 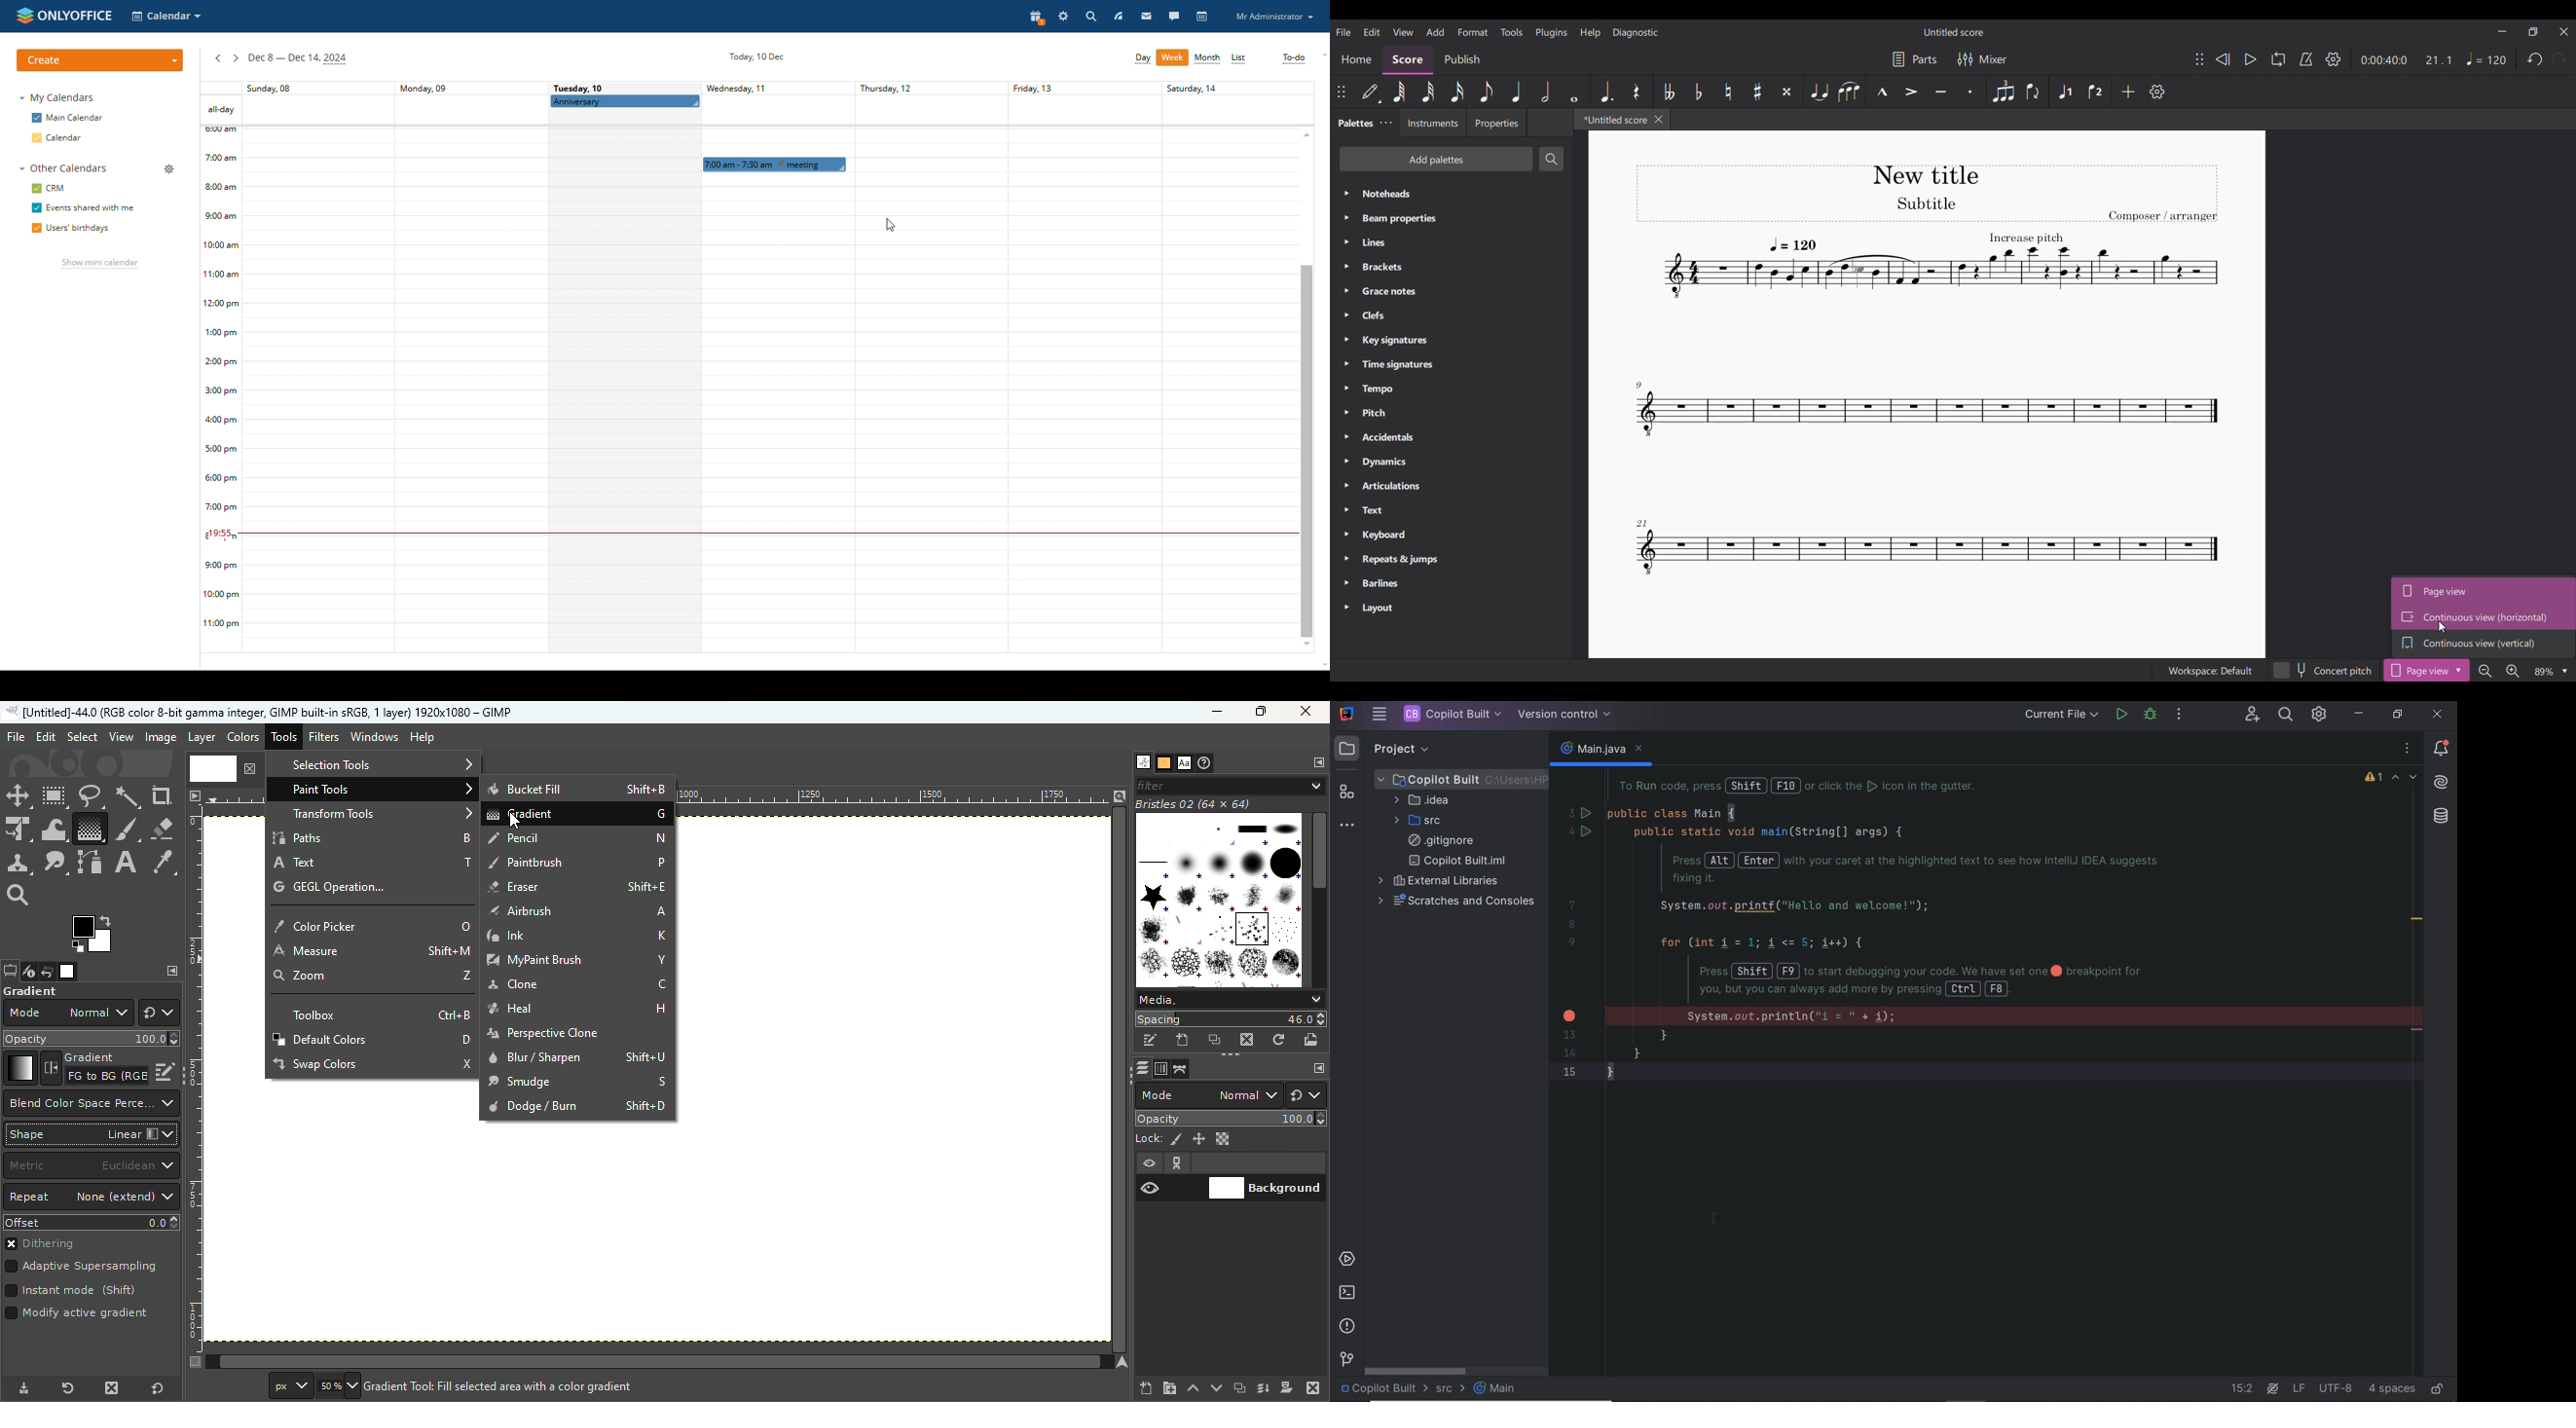 I want to click on search, so click(x=1090, y=16).